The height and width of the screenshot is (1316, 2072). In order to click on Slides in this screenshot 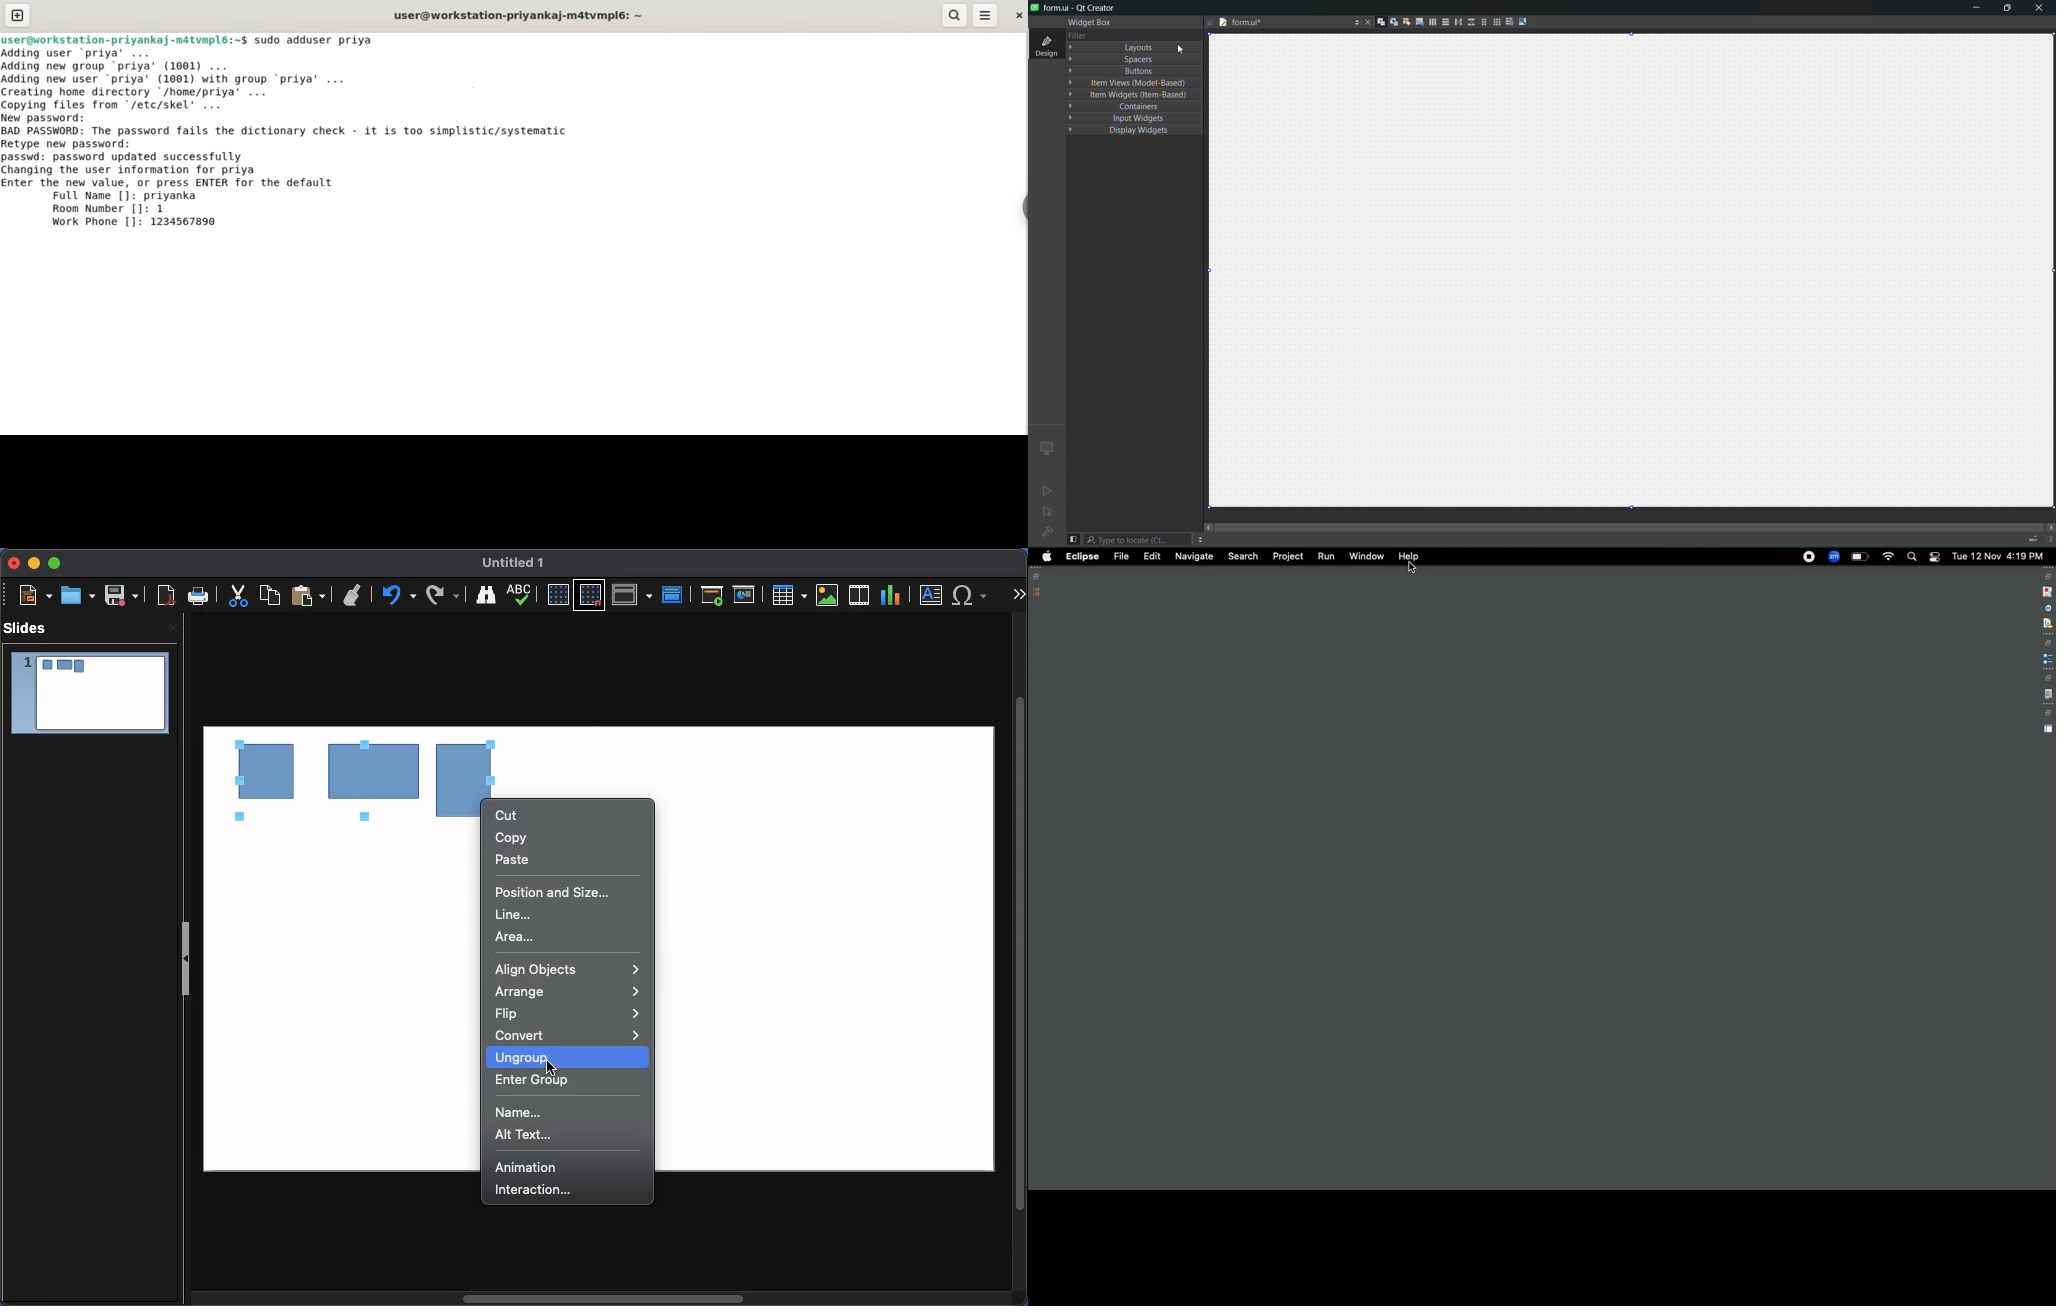, I will do `click(27, 627)`.